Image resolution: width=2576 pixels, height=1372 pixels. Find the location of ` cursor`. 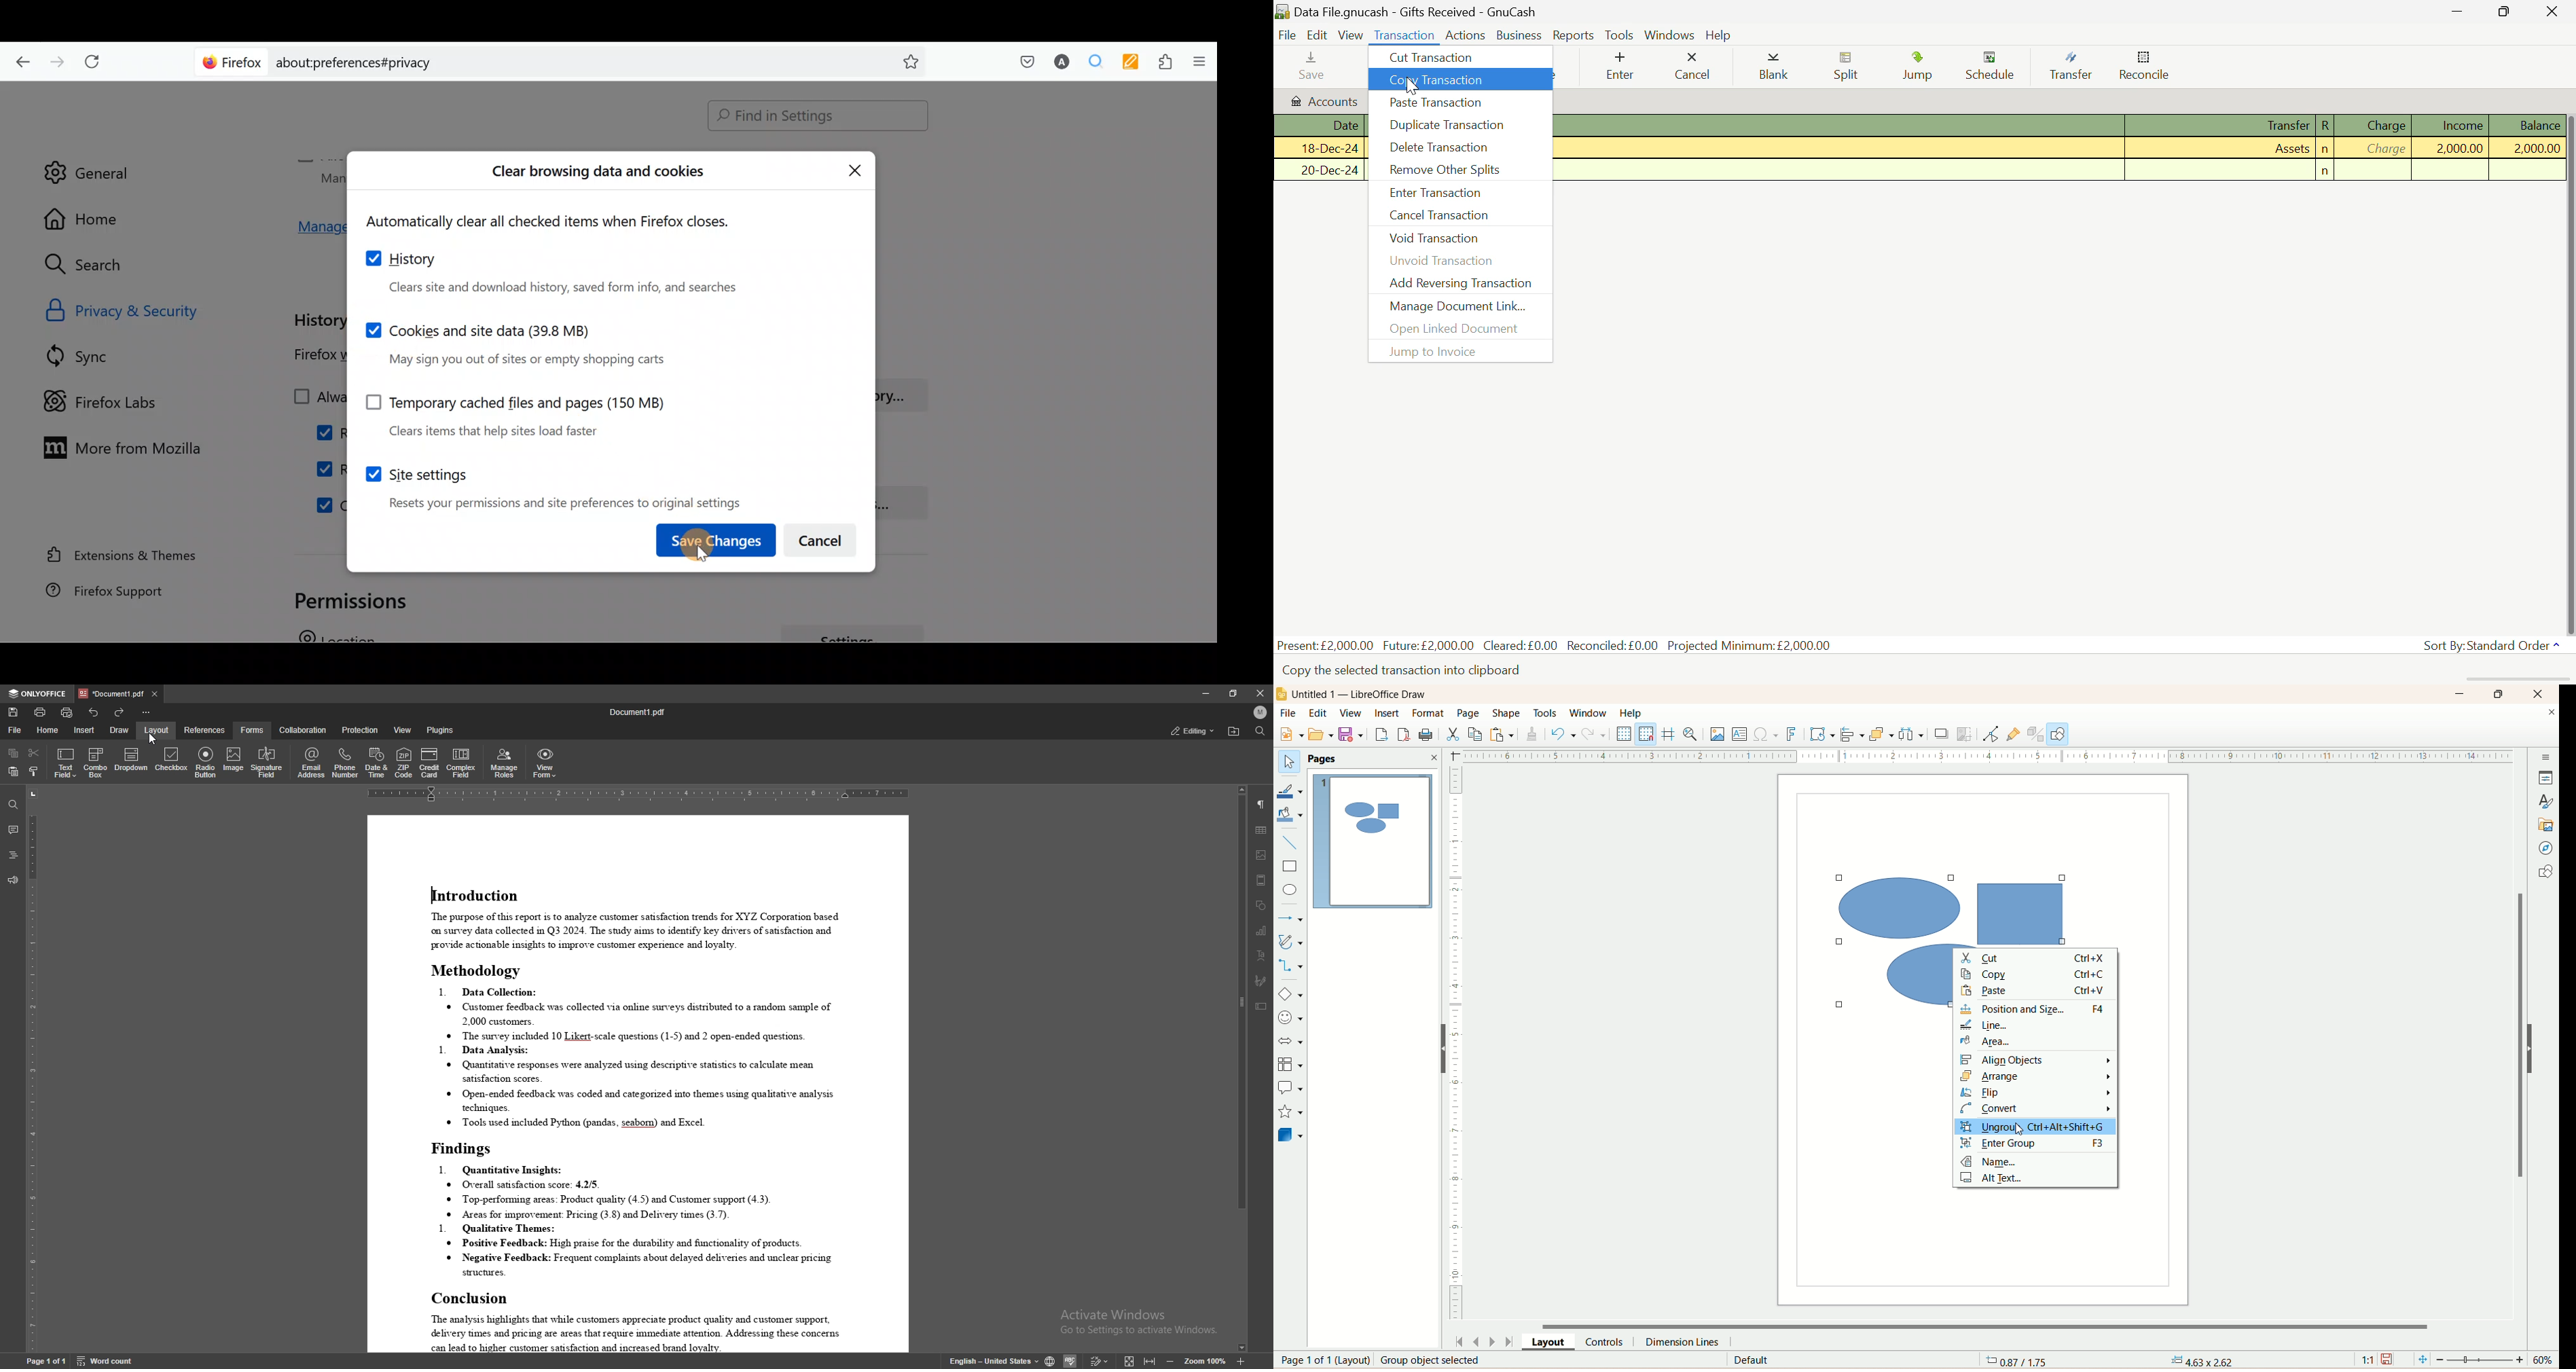

 cursor is located at coordinates (155, 743).